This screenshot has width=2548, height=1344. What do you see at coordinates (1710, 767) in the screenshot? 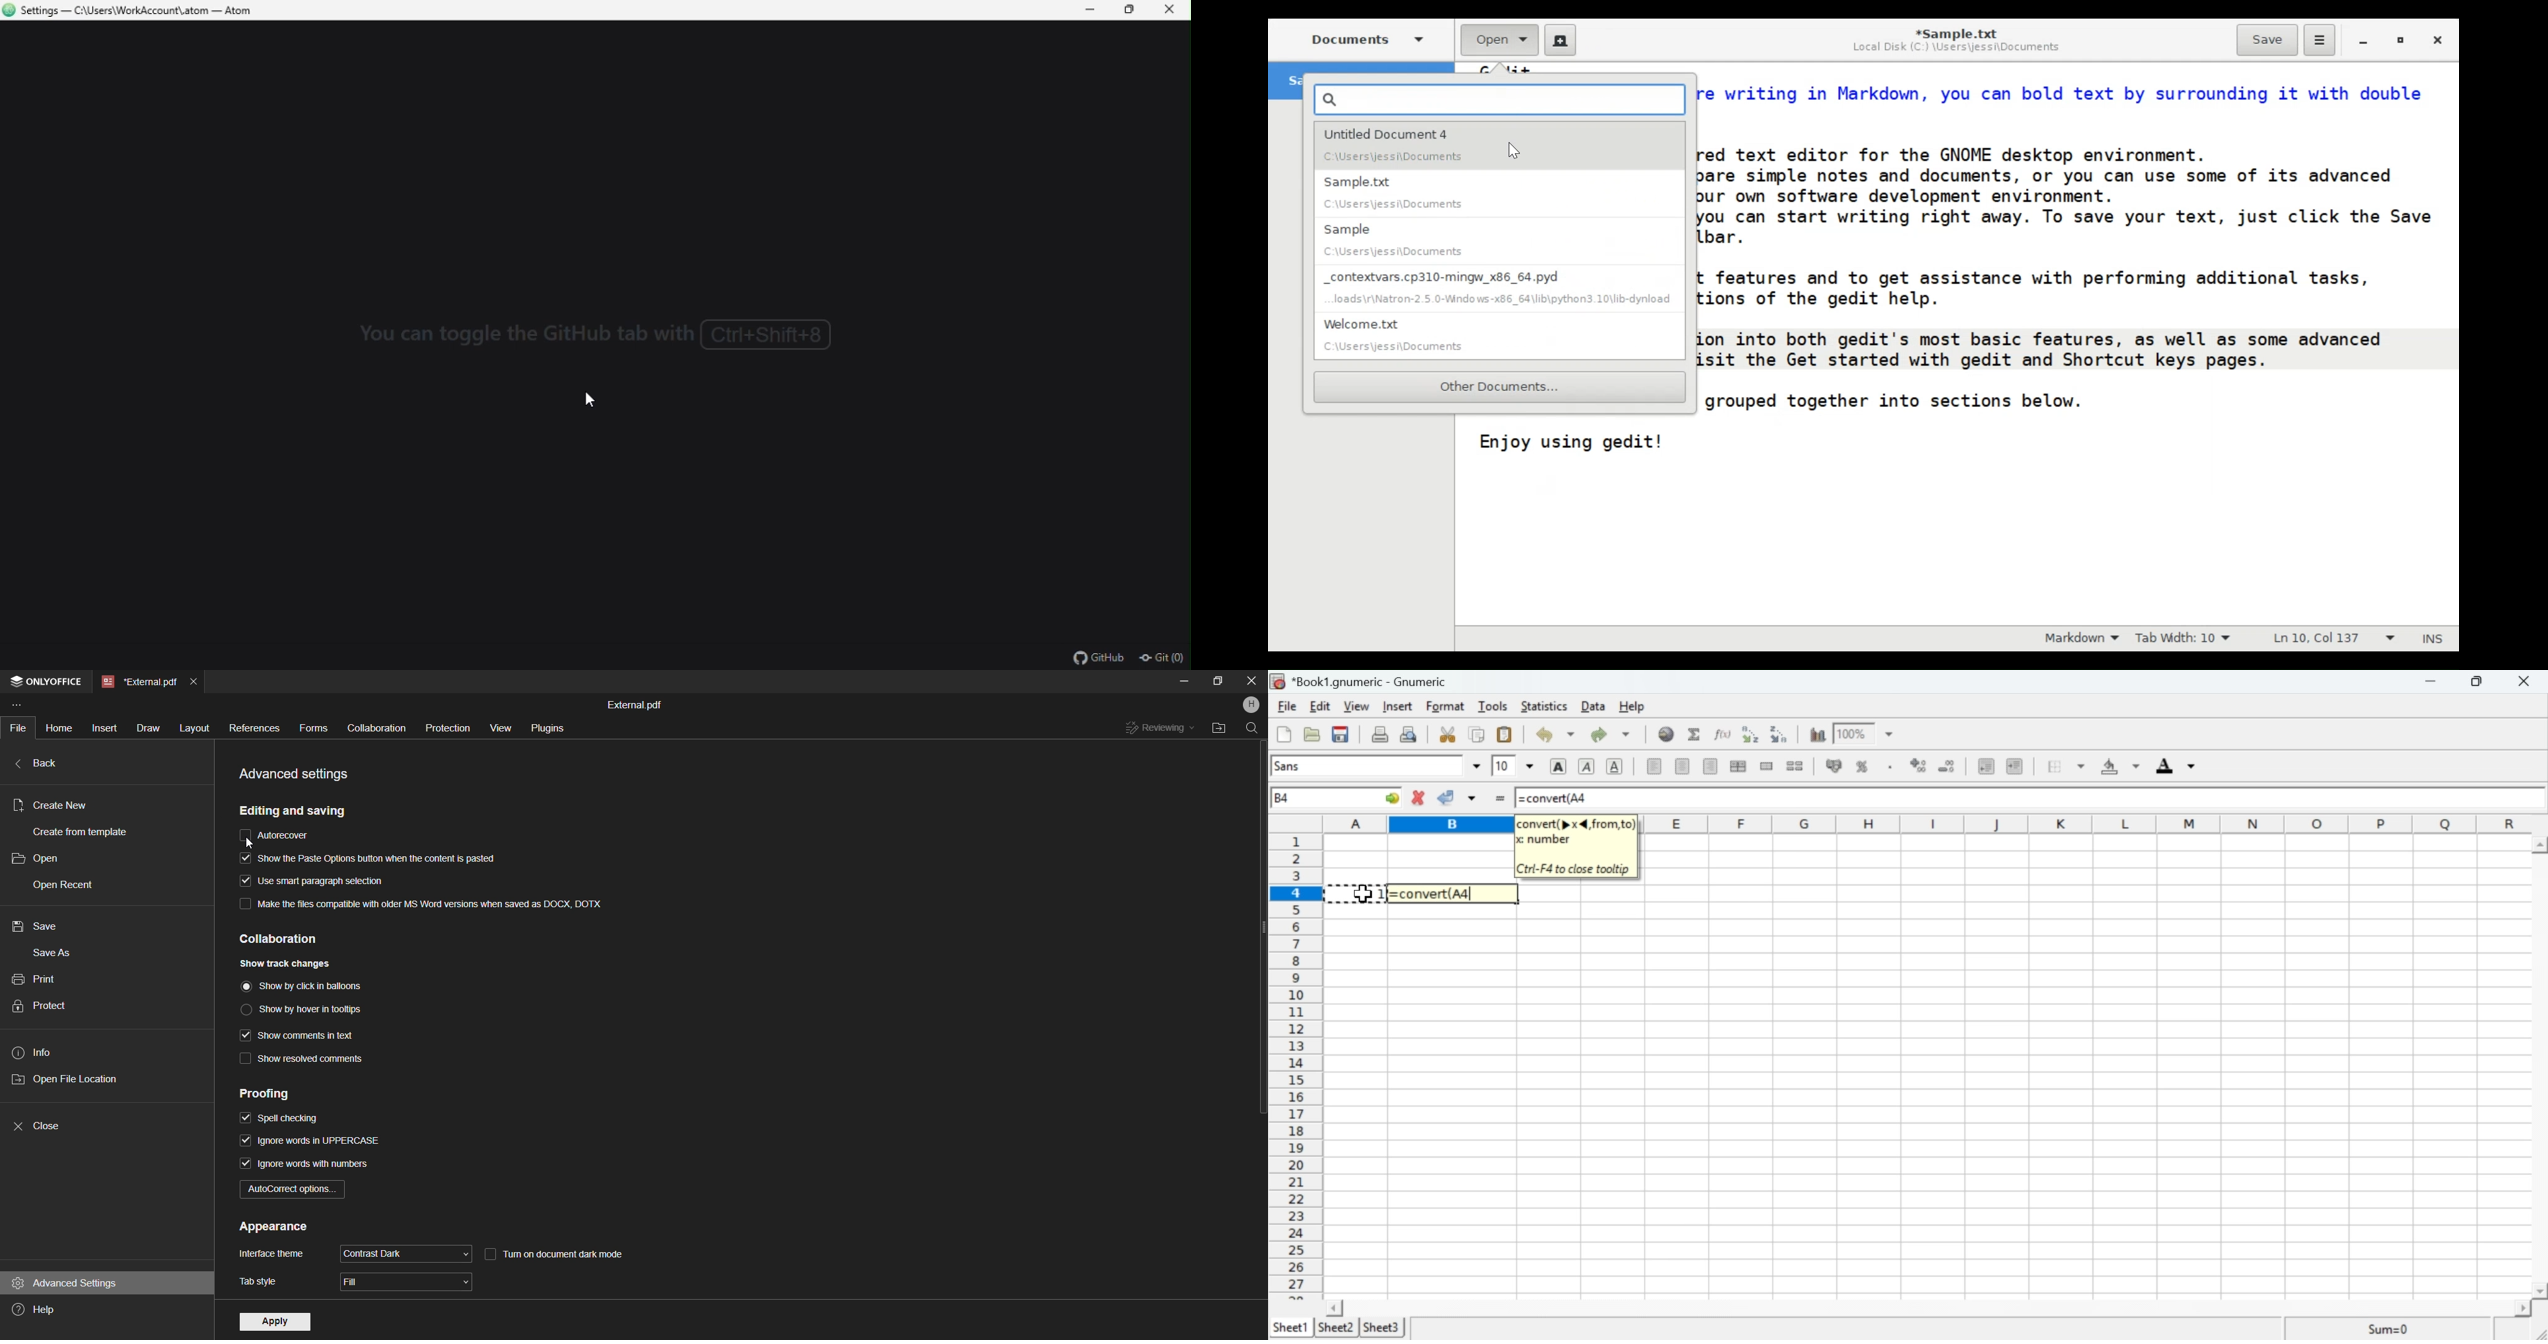
I see `Align right ` at bounding box center [1710, 767].